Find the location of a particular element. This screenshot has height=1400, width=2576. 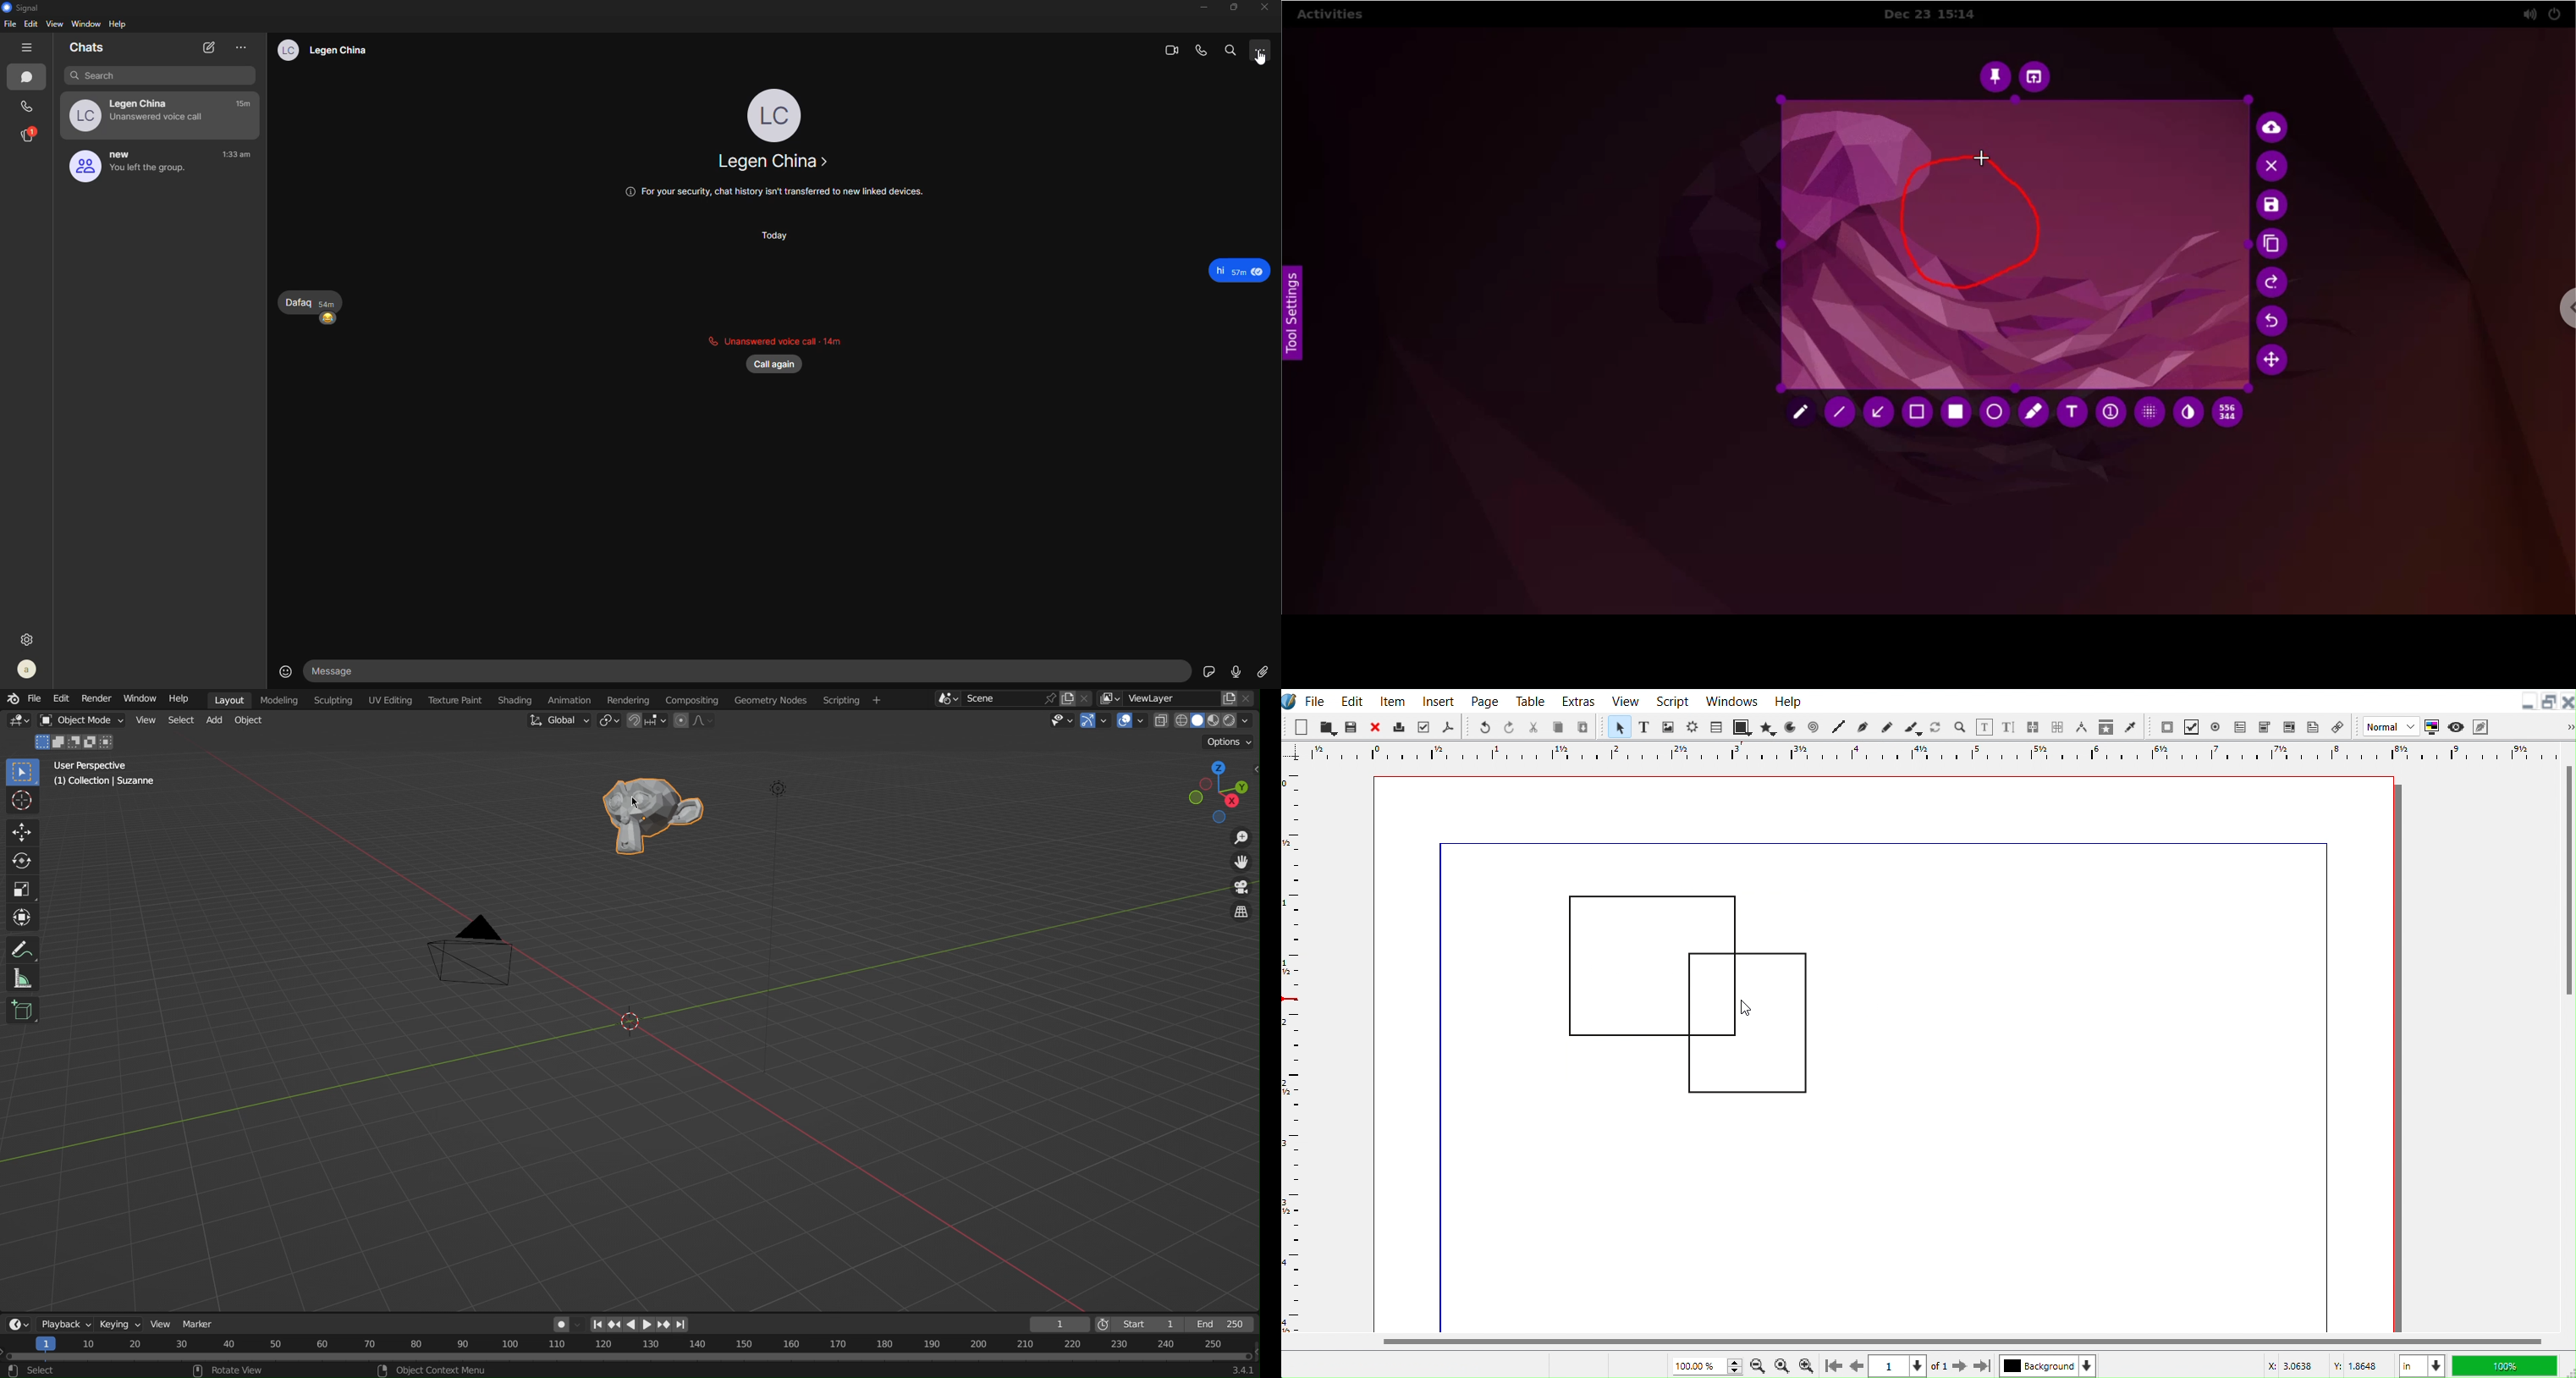

Horizontal Scroll bar is located at coordinates (1928, 1342).